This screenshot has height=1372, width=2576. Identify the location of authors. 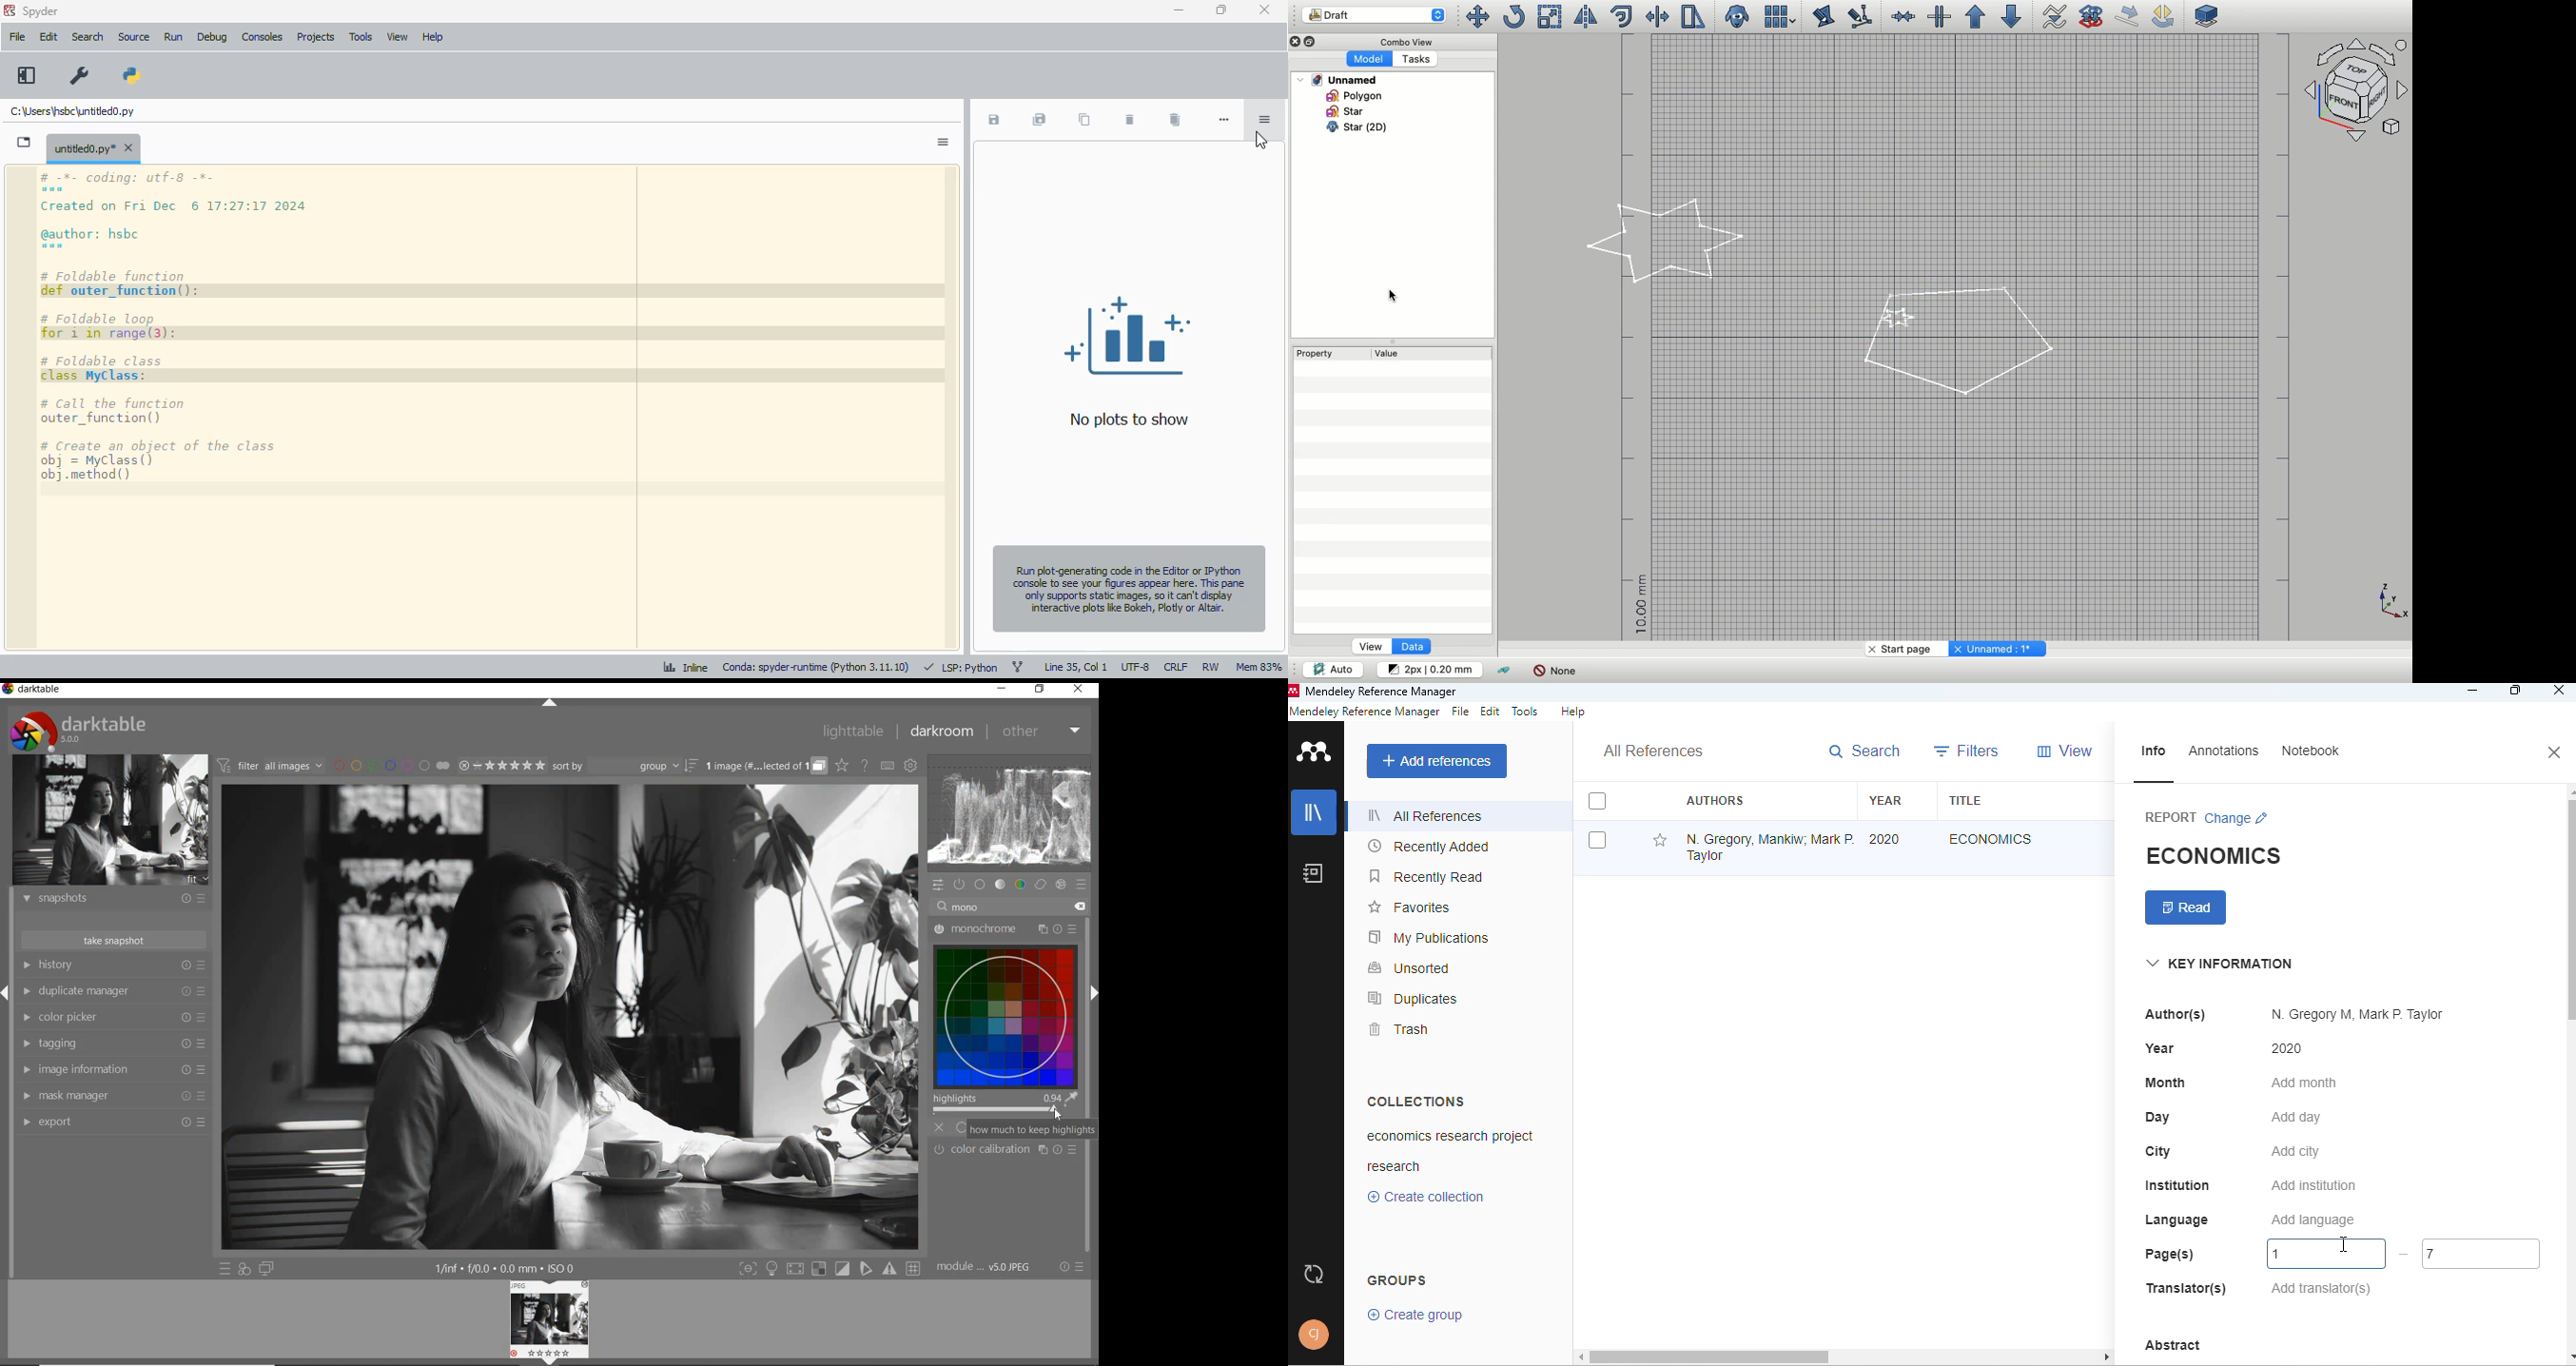
(1716, 800).